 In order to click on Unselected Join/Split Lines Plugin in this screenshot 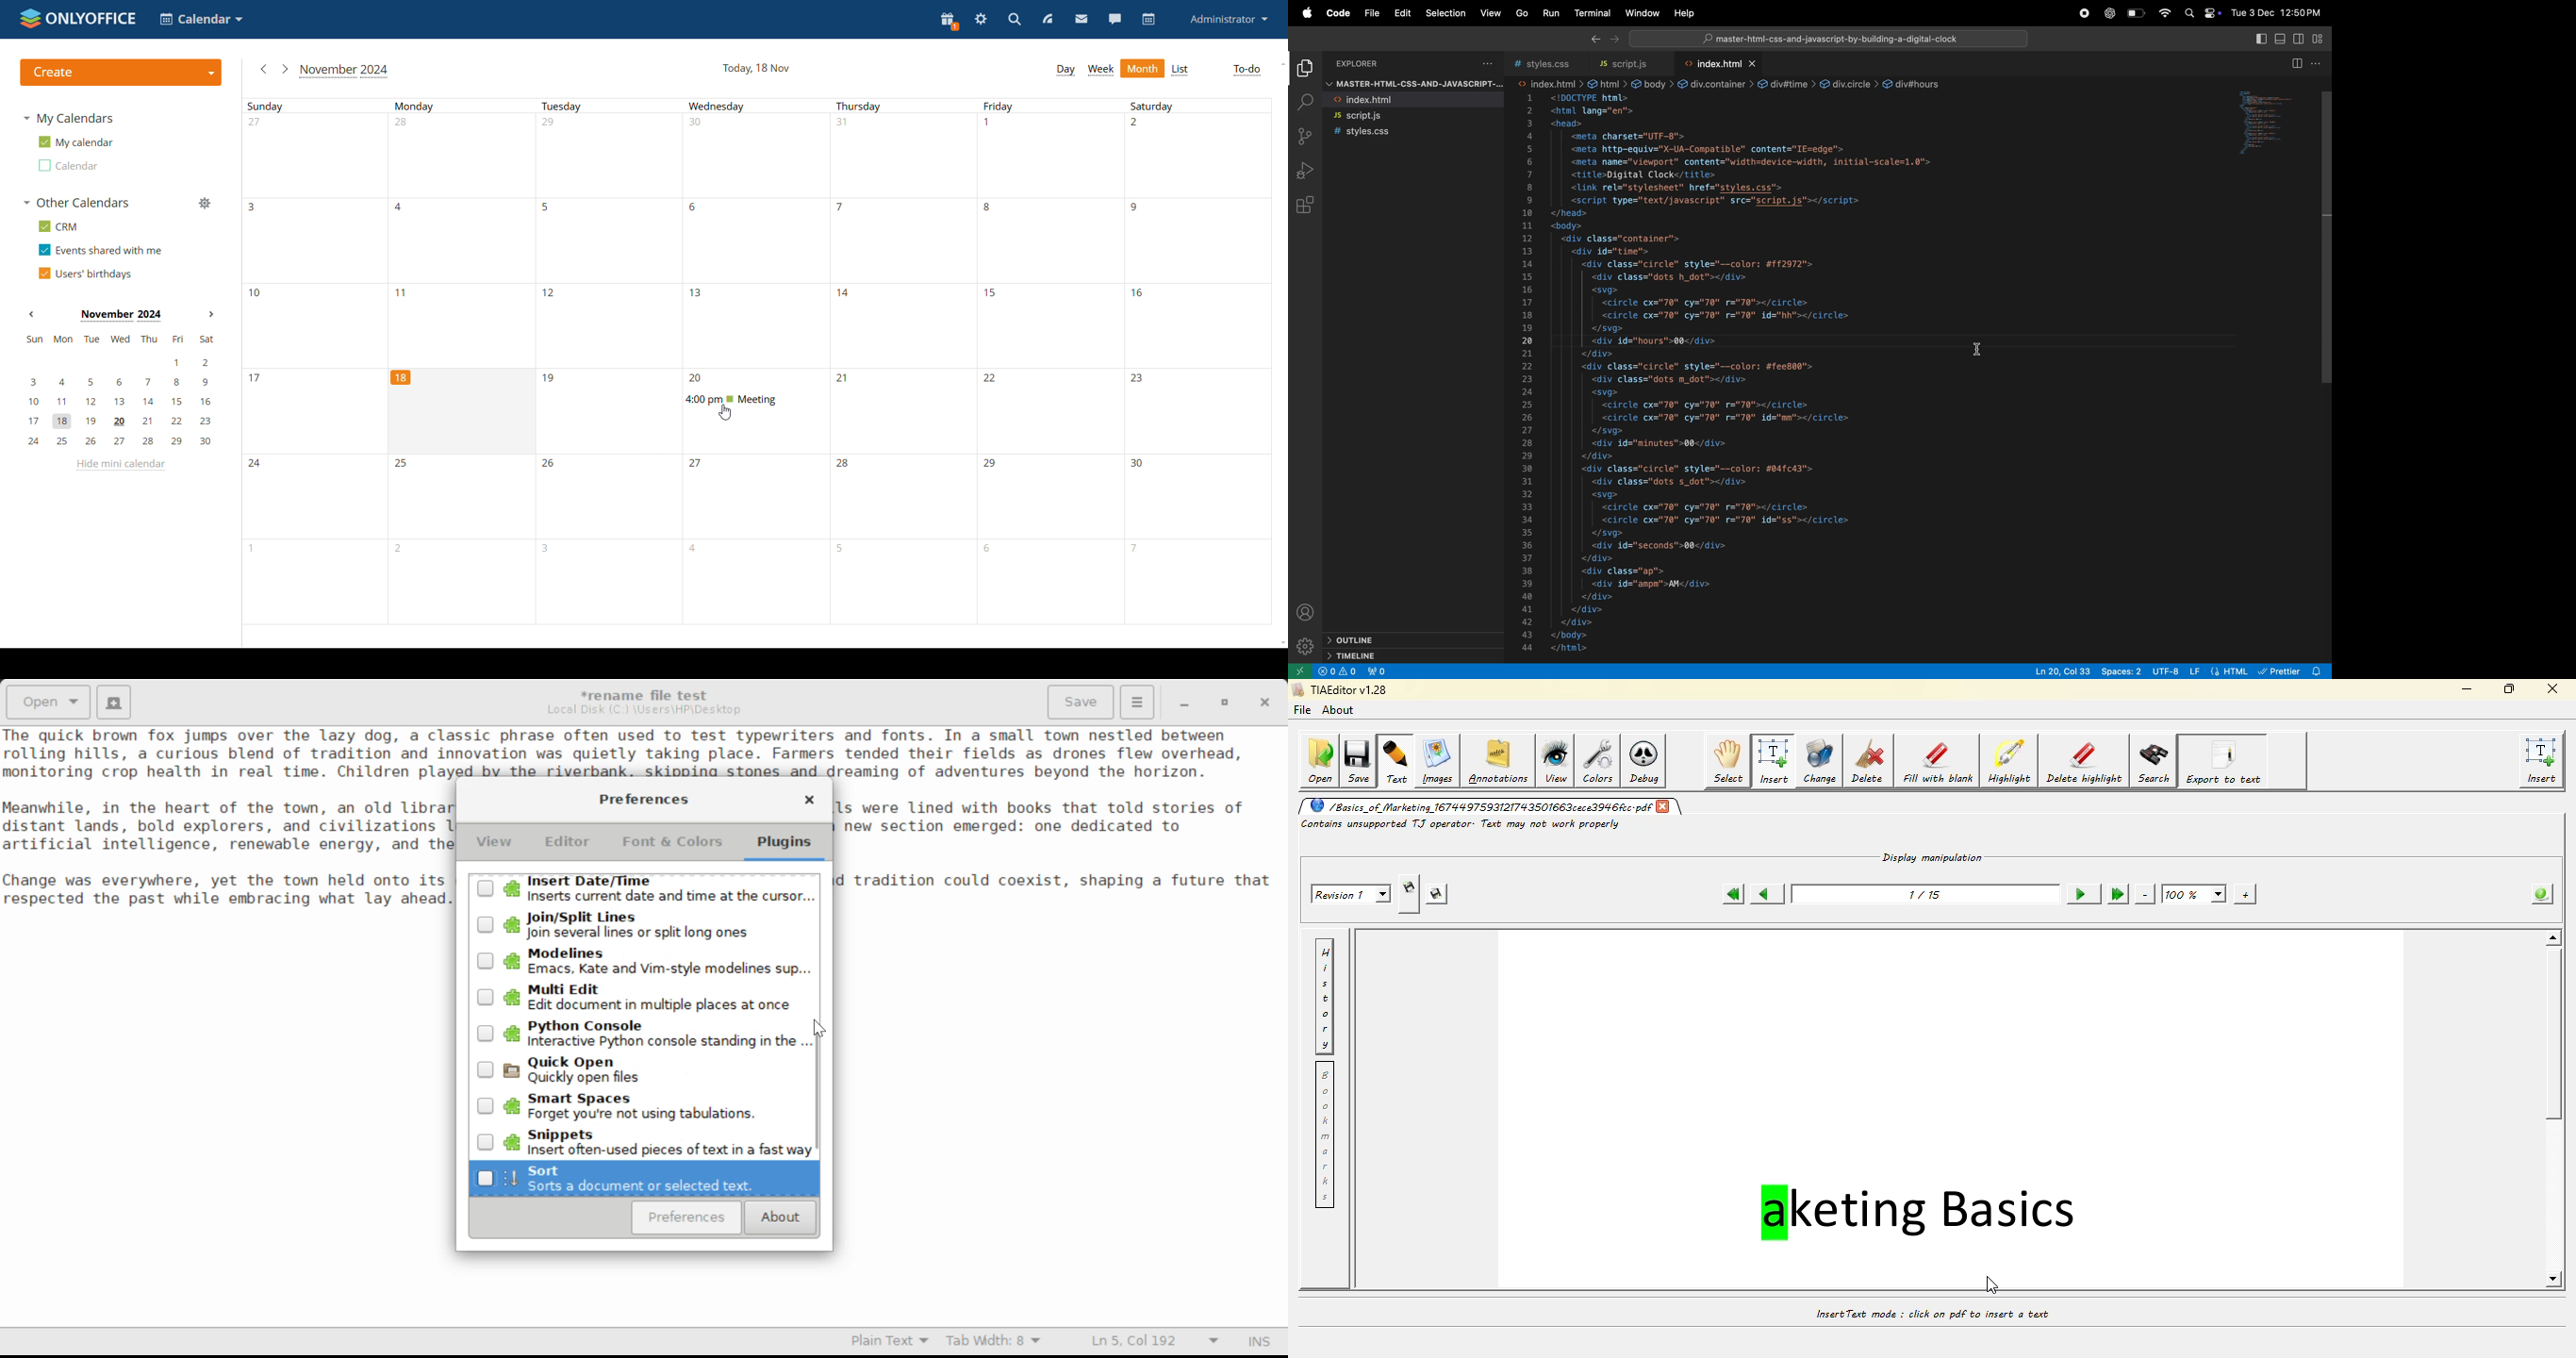, I will do `click(643, 927)`.